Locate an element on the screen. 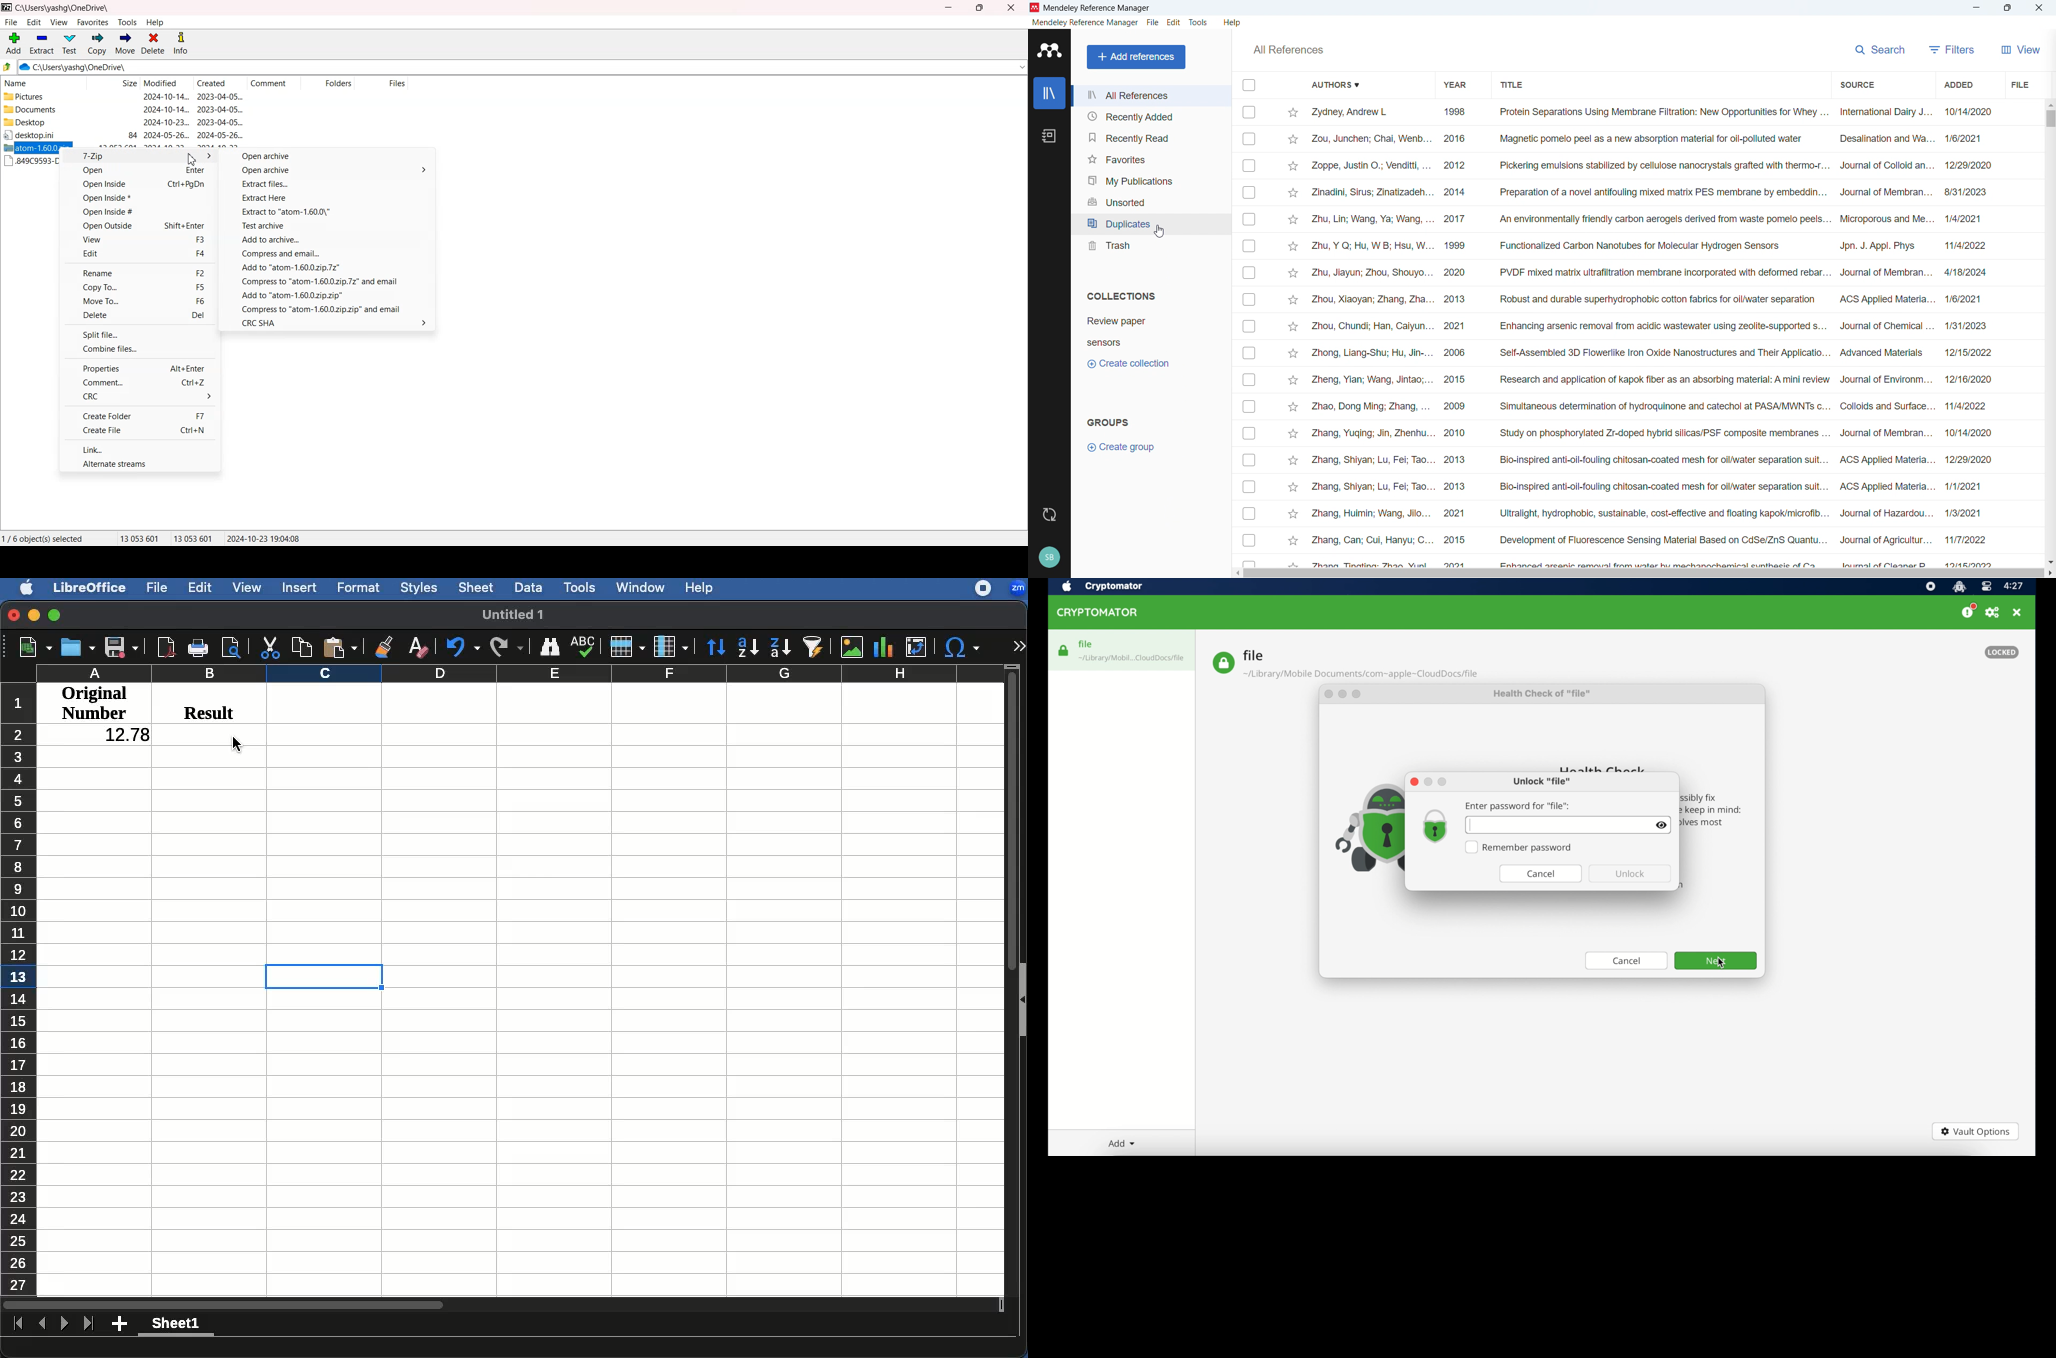 This screenshot has width=2072, height=1372. Scroll down  is located at coordinates (2050, 562).